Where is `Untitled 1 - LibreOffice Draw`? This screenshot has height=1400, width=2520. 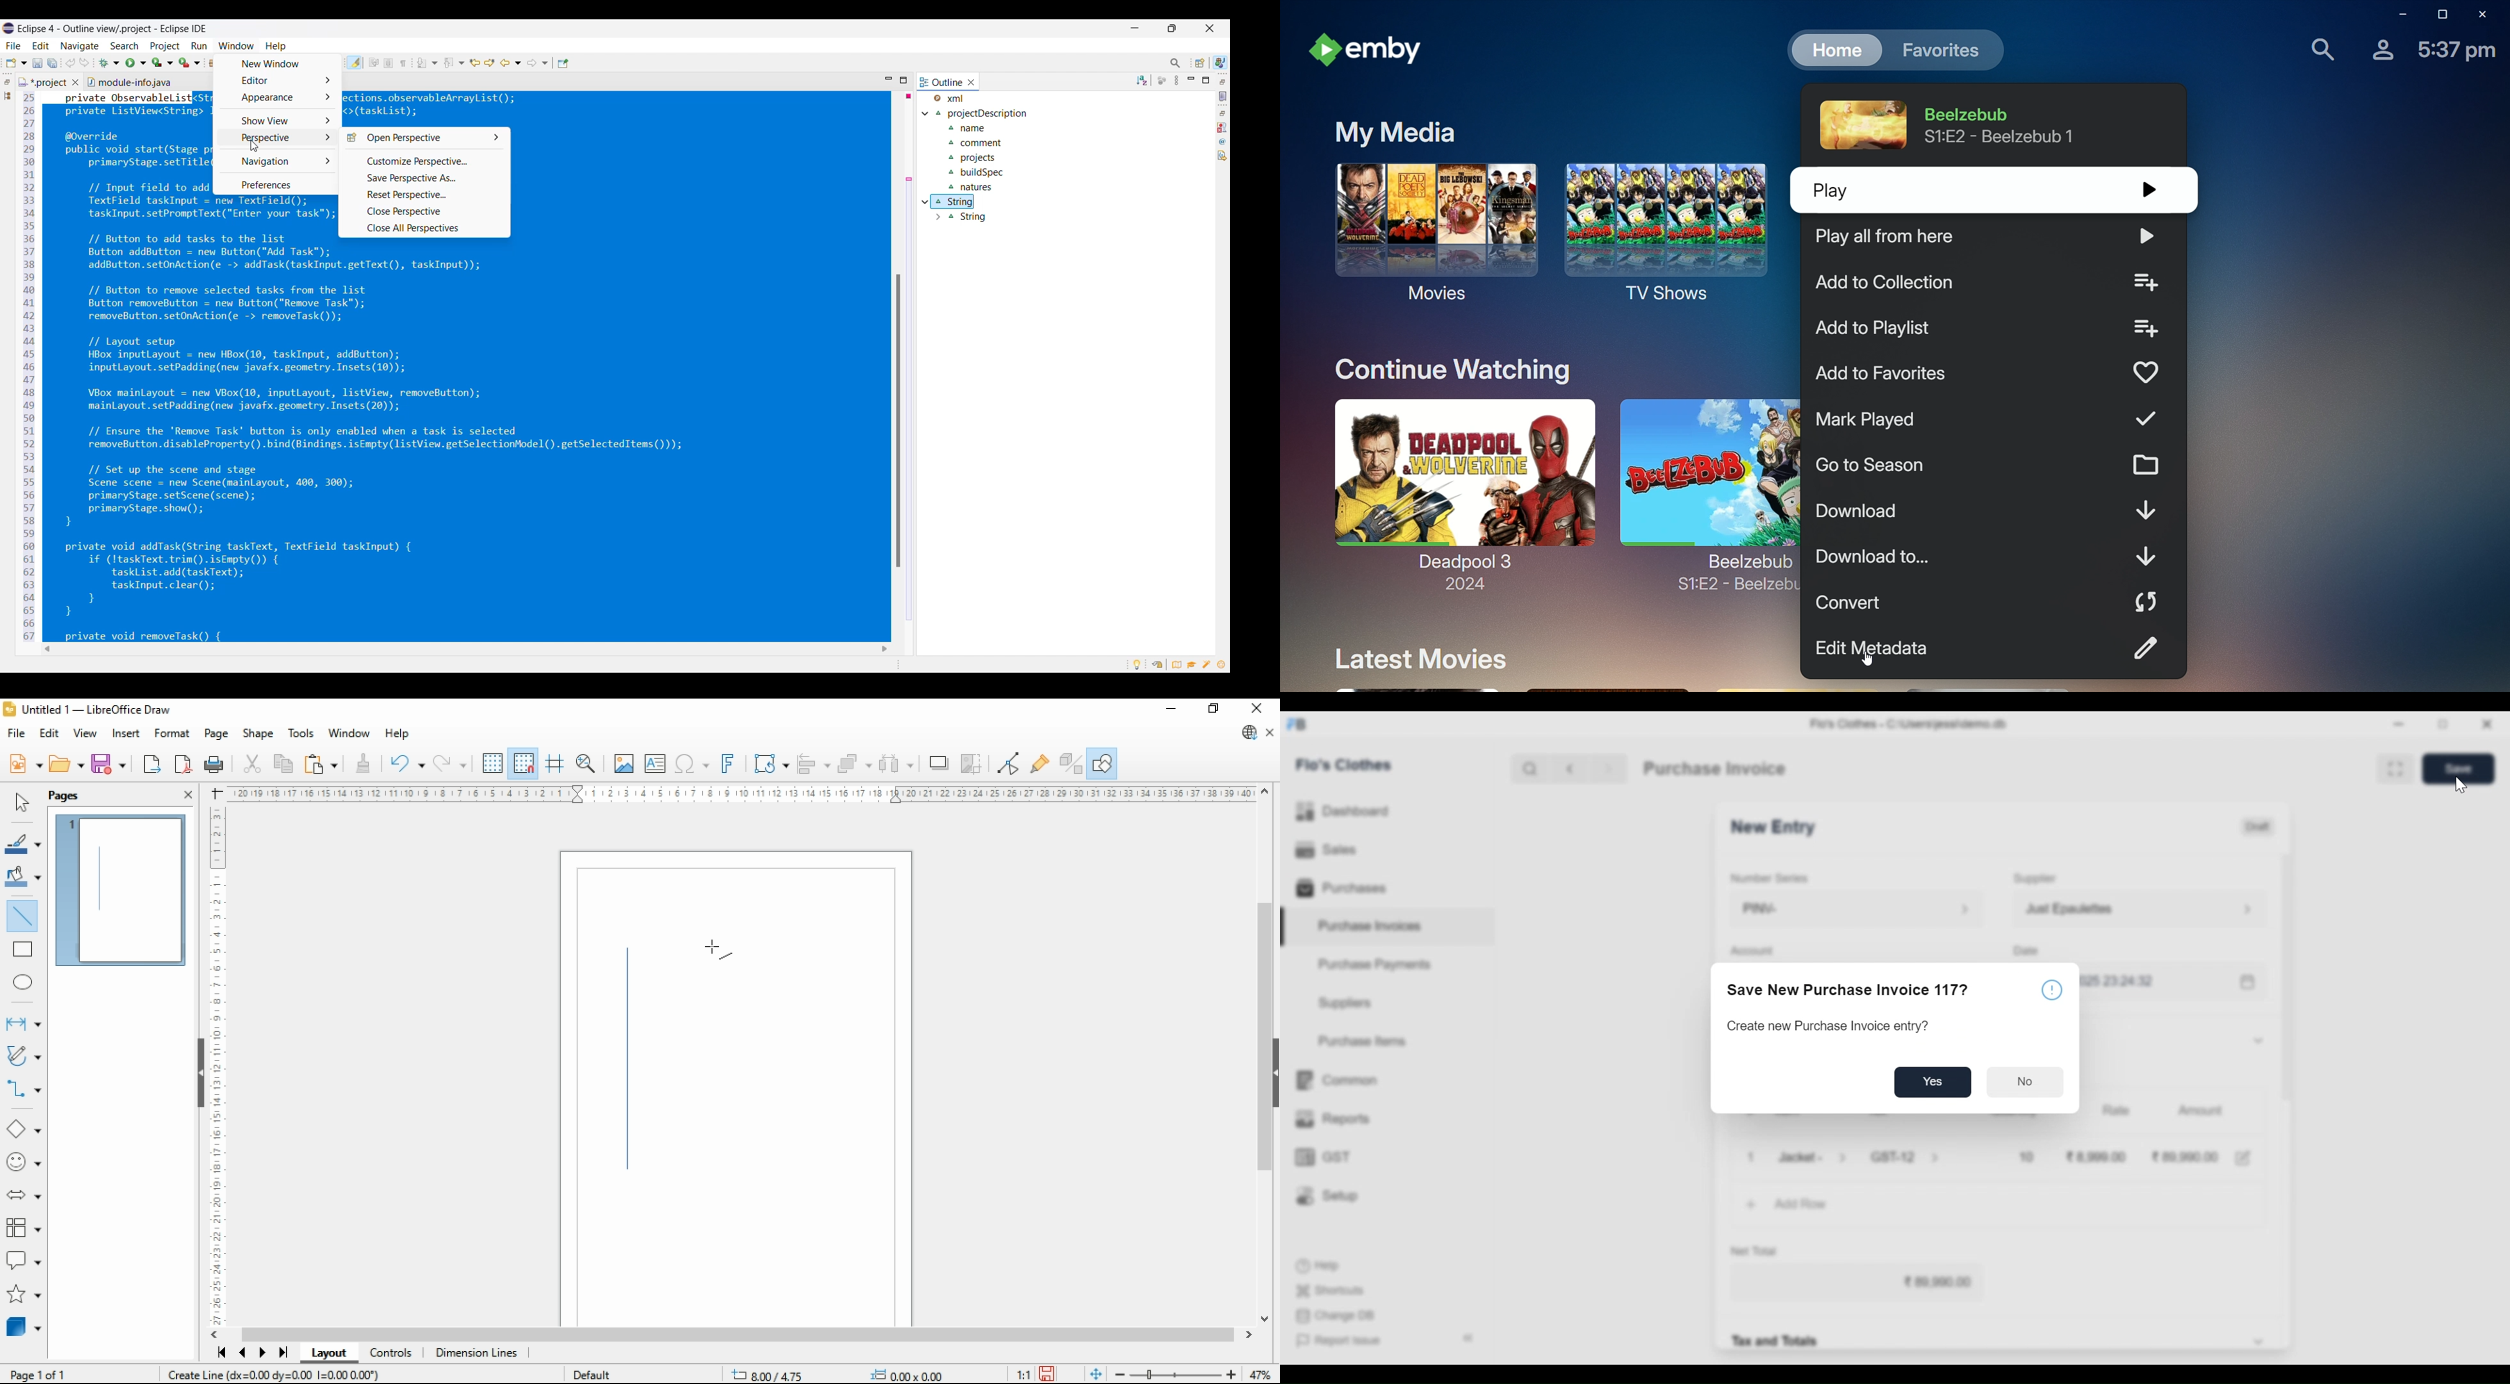
Untitled 1 - LibreOffice Draw is located at coordinates (86, 711).